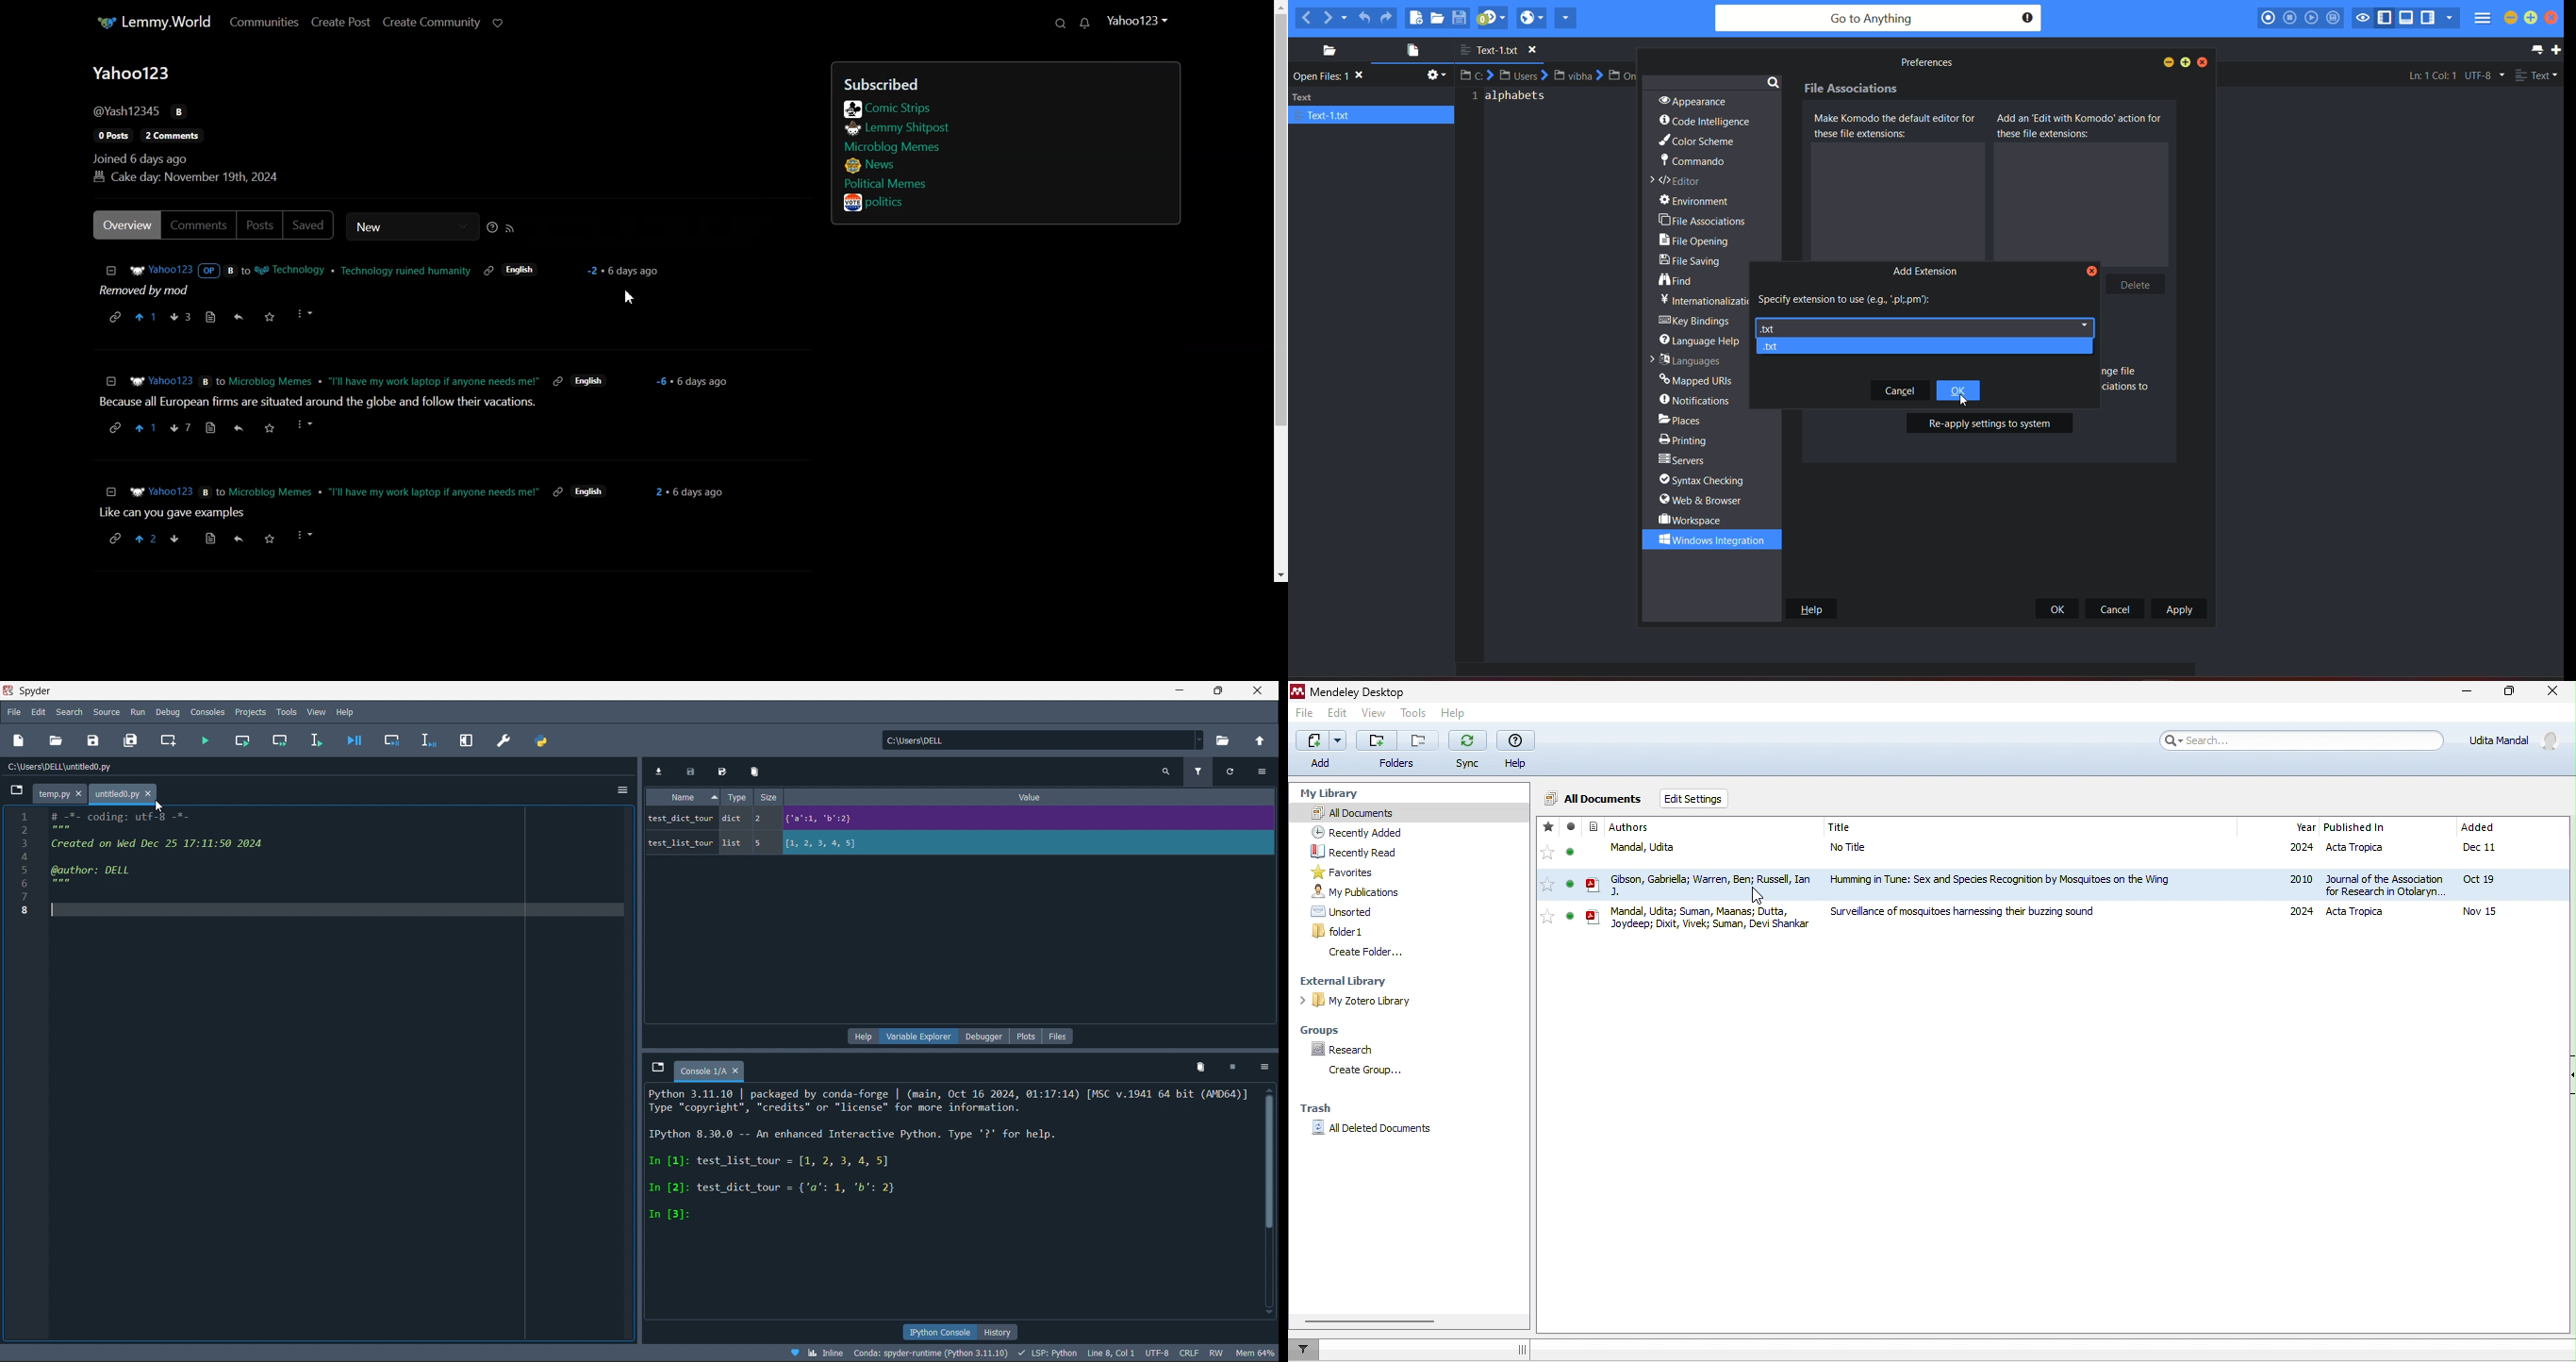  Describe the element at coordinates (1260, 692) in the screenshot. I see `close` at that location.